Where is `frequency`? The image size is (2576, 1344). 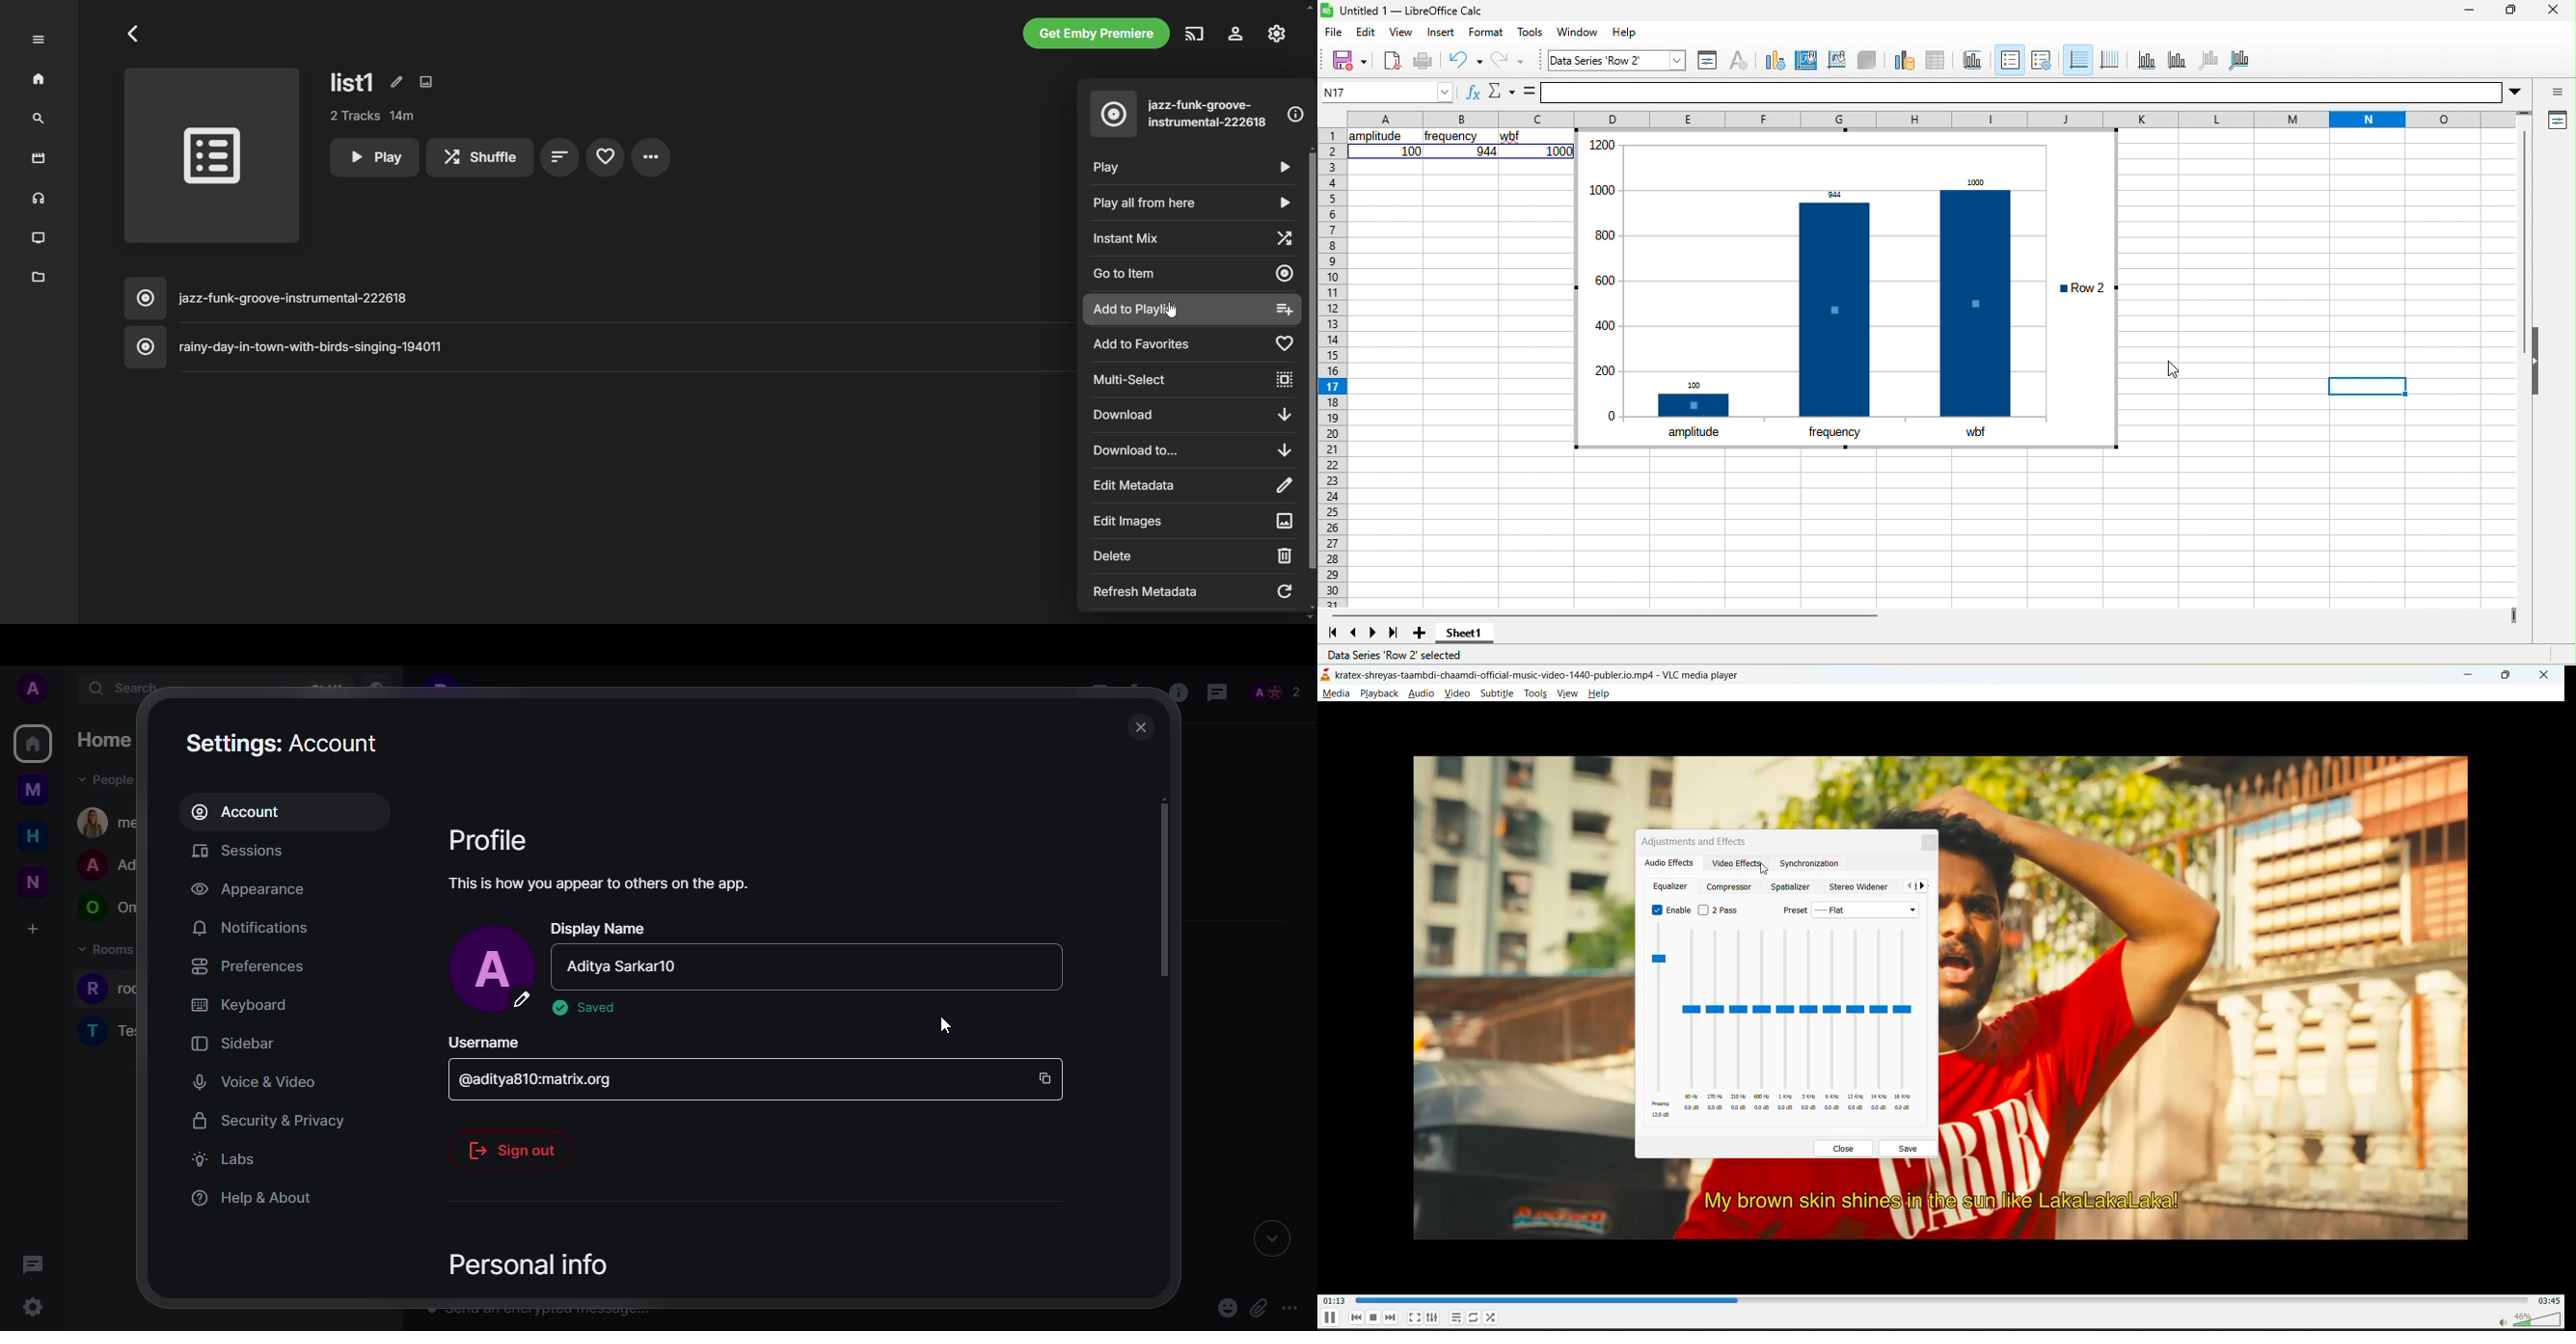
frequency is located at coordinates (1452, 137).